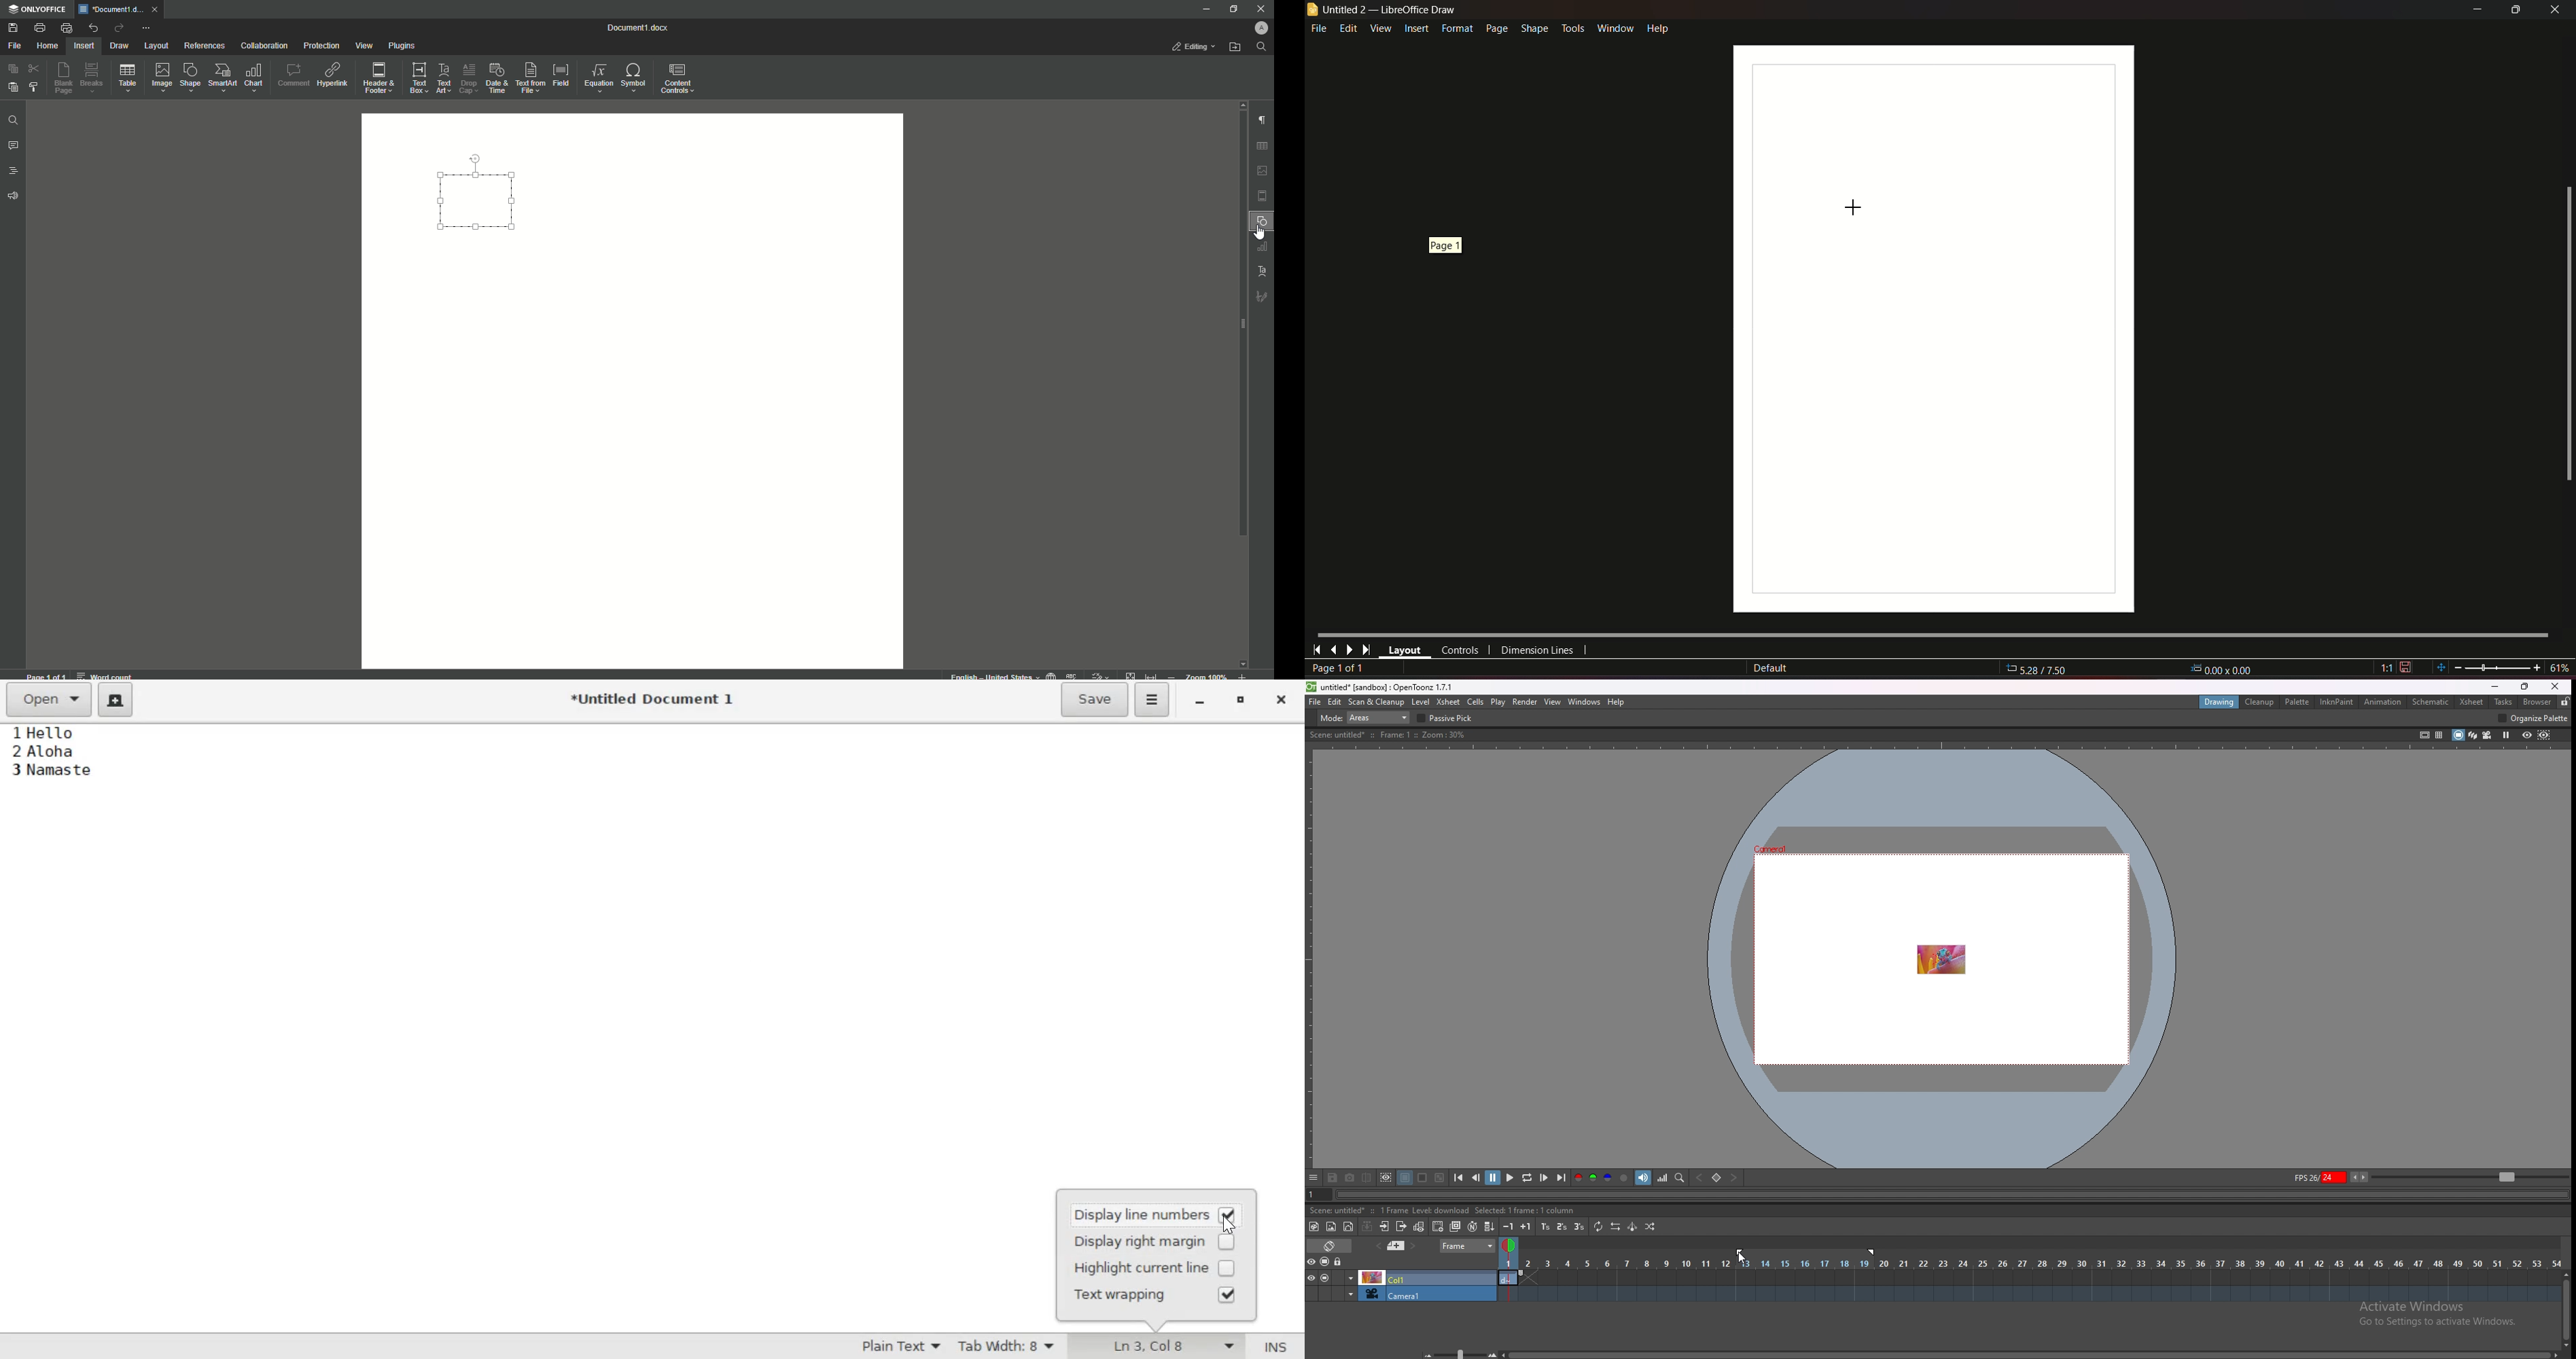  I want to click on track changes, so click(1101, 674).